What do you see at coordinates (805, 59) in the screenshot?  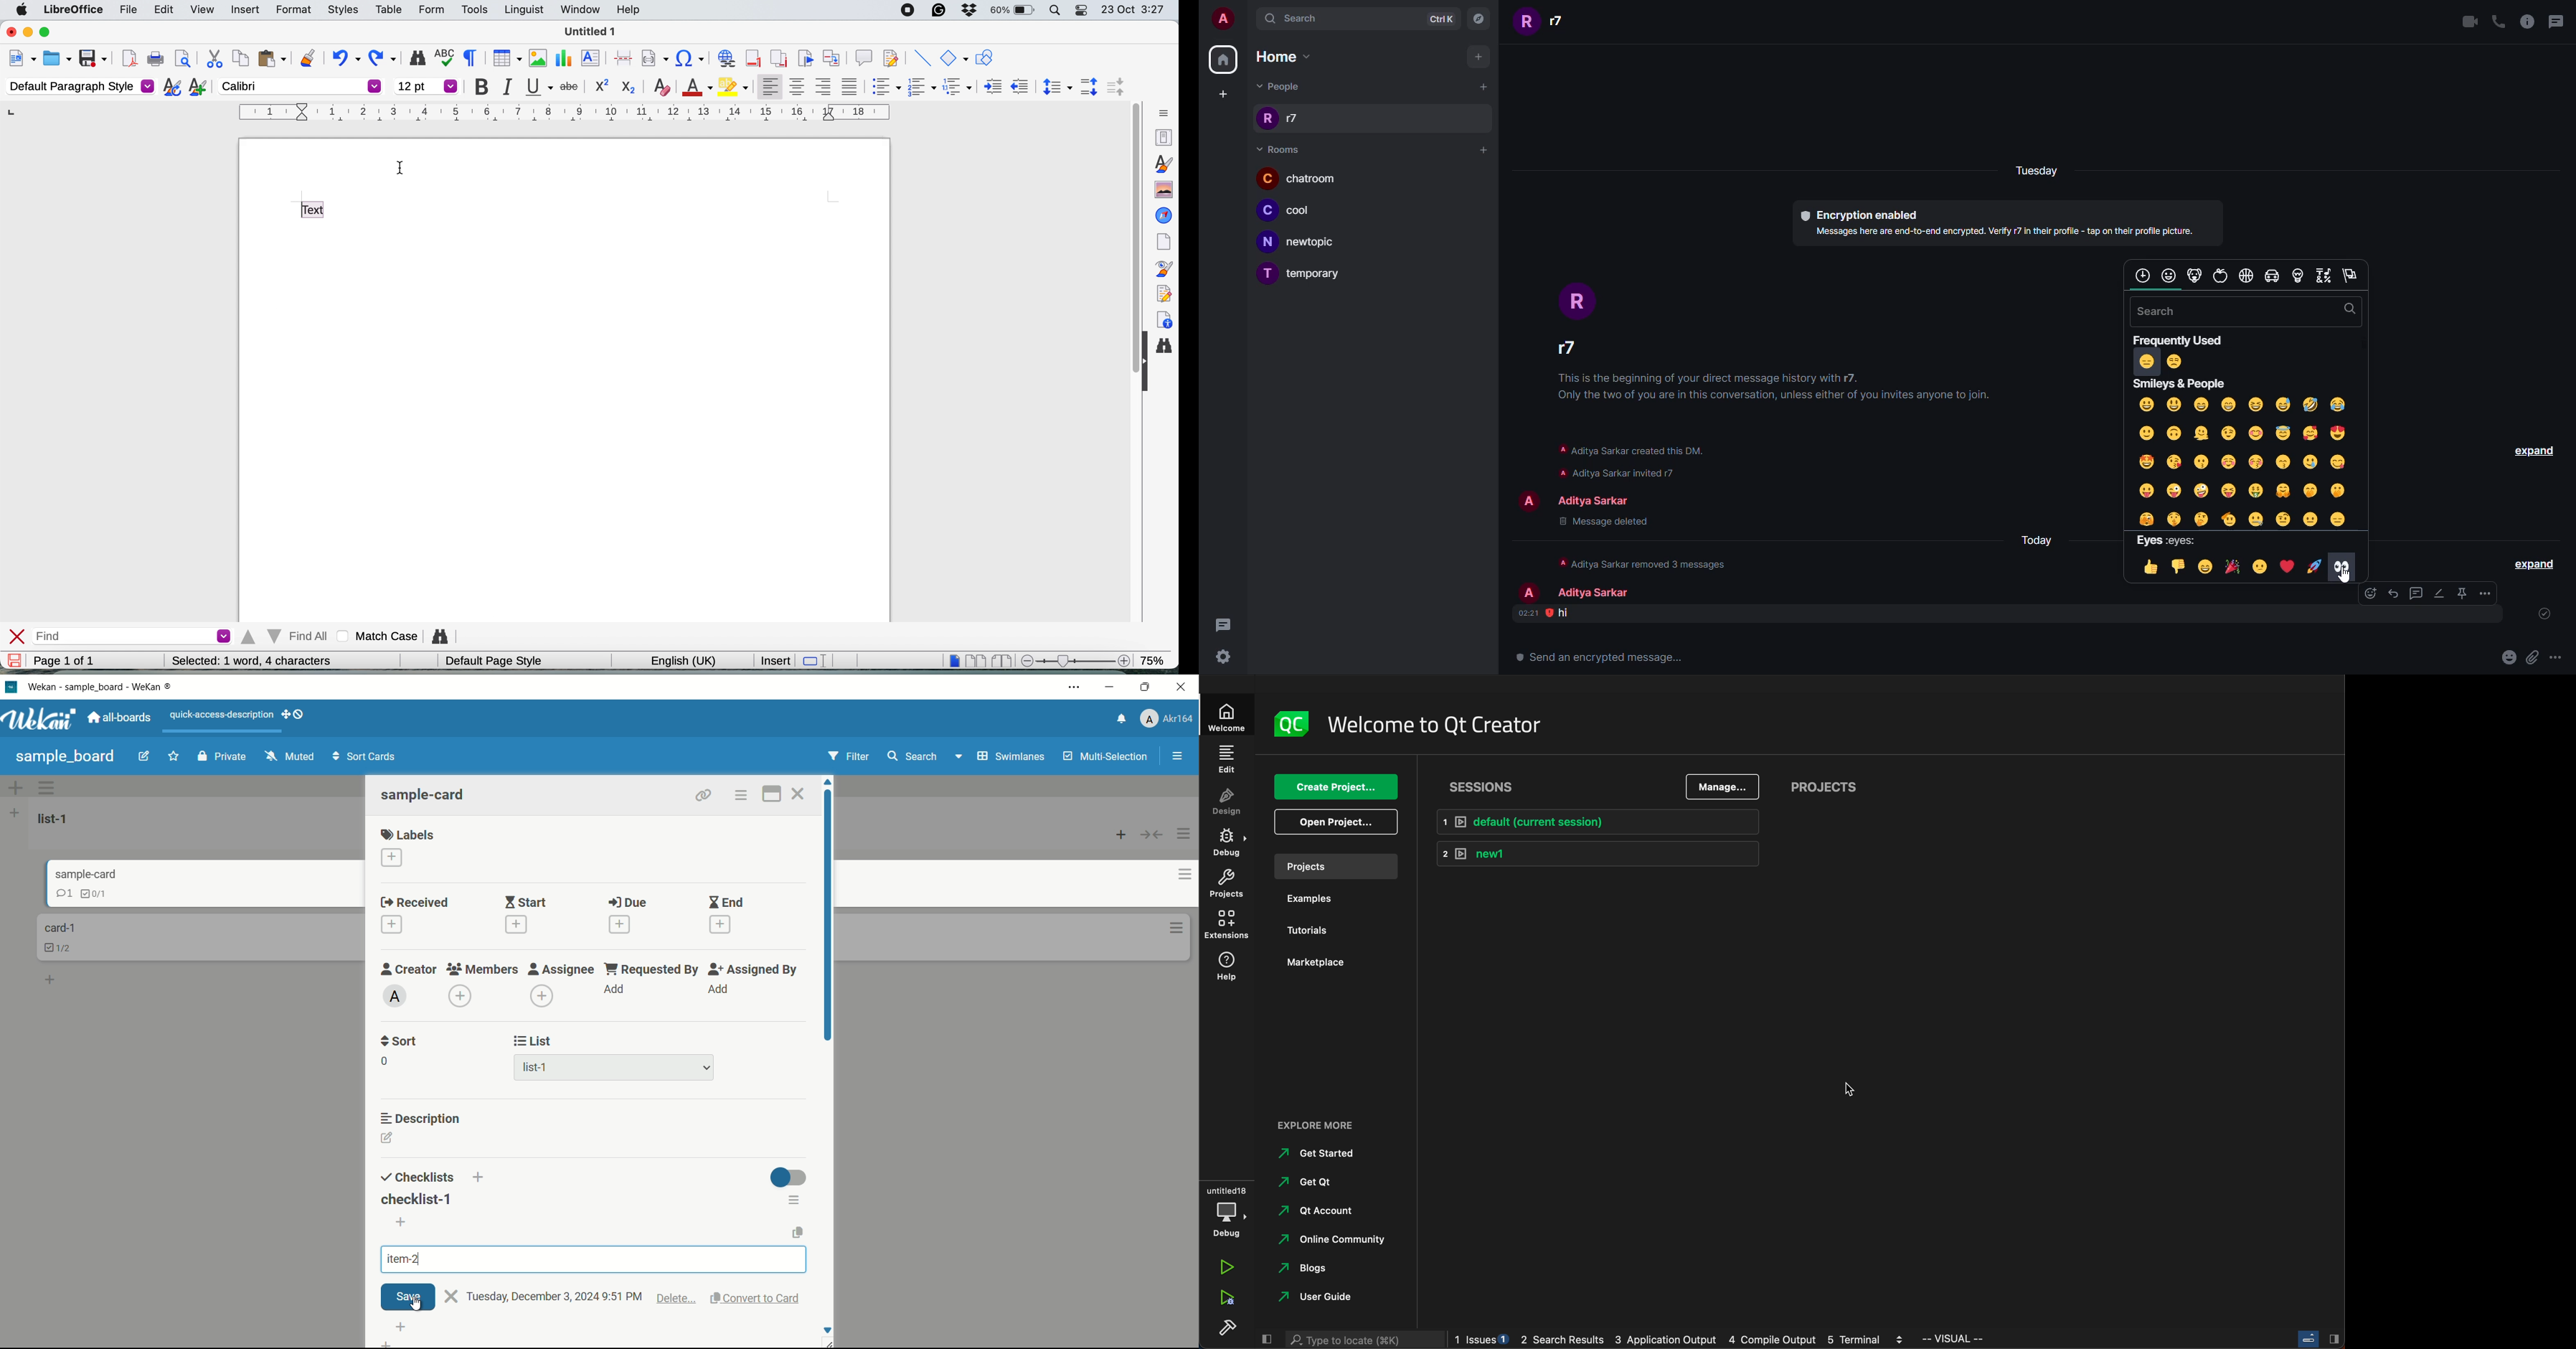 I see `insert bookmark` at bounding box center [805, 59].